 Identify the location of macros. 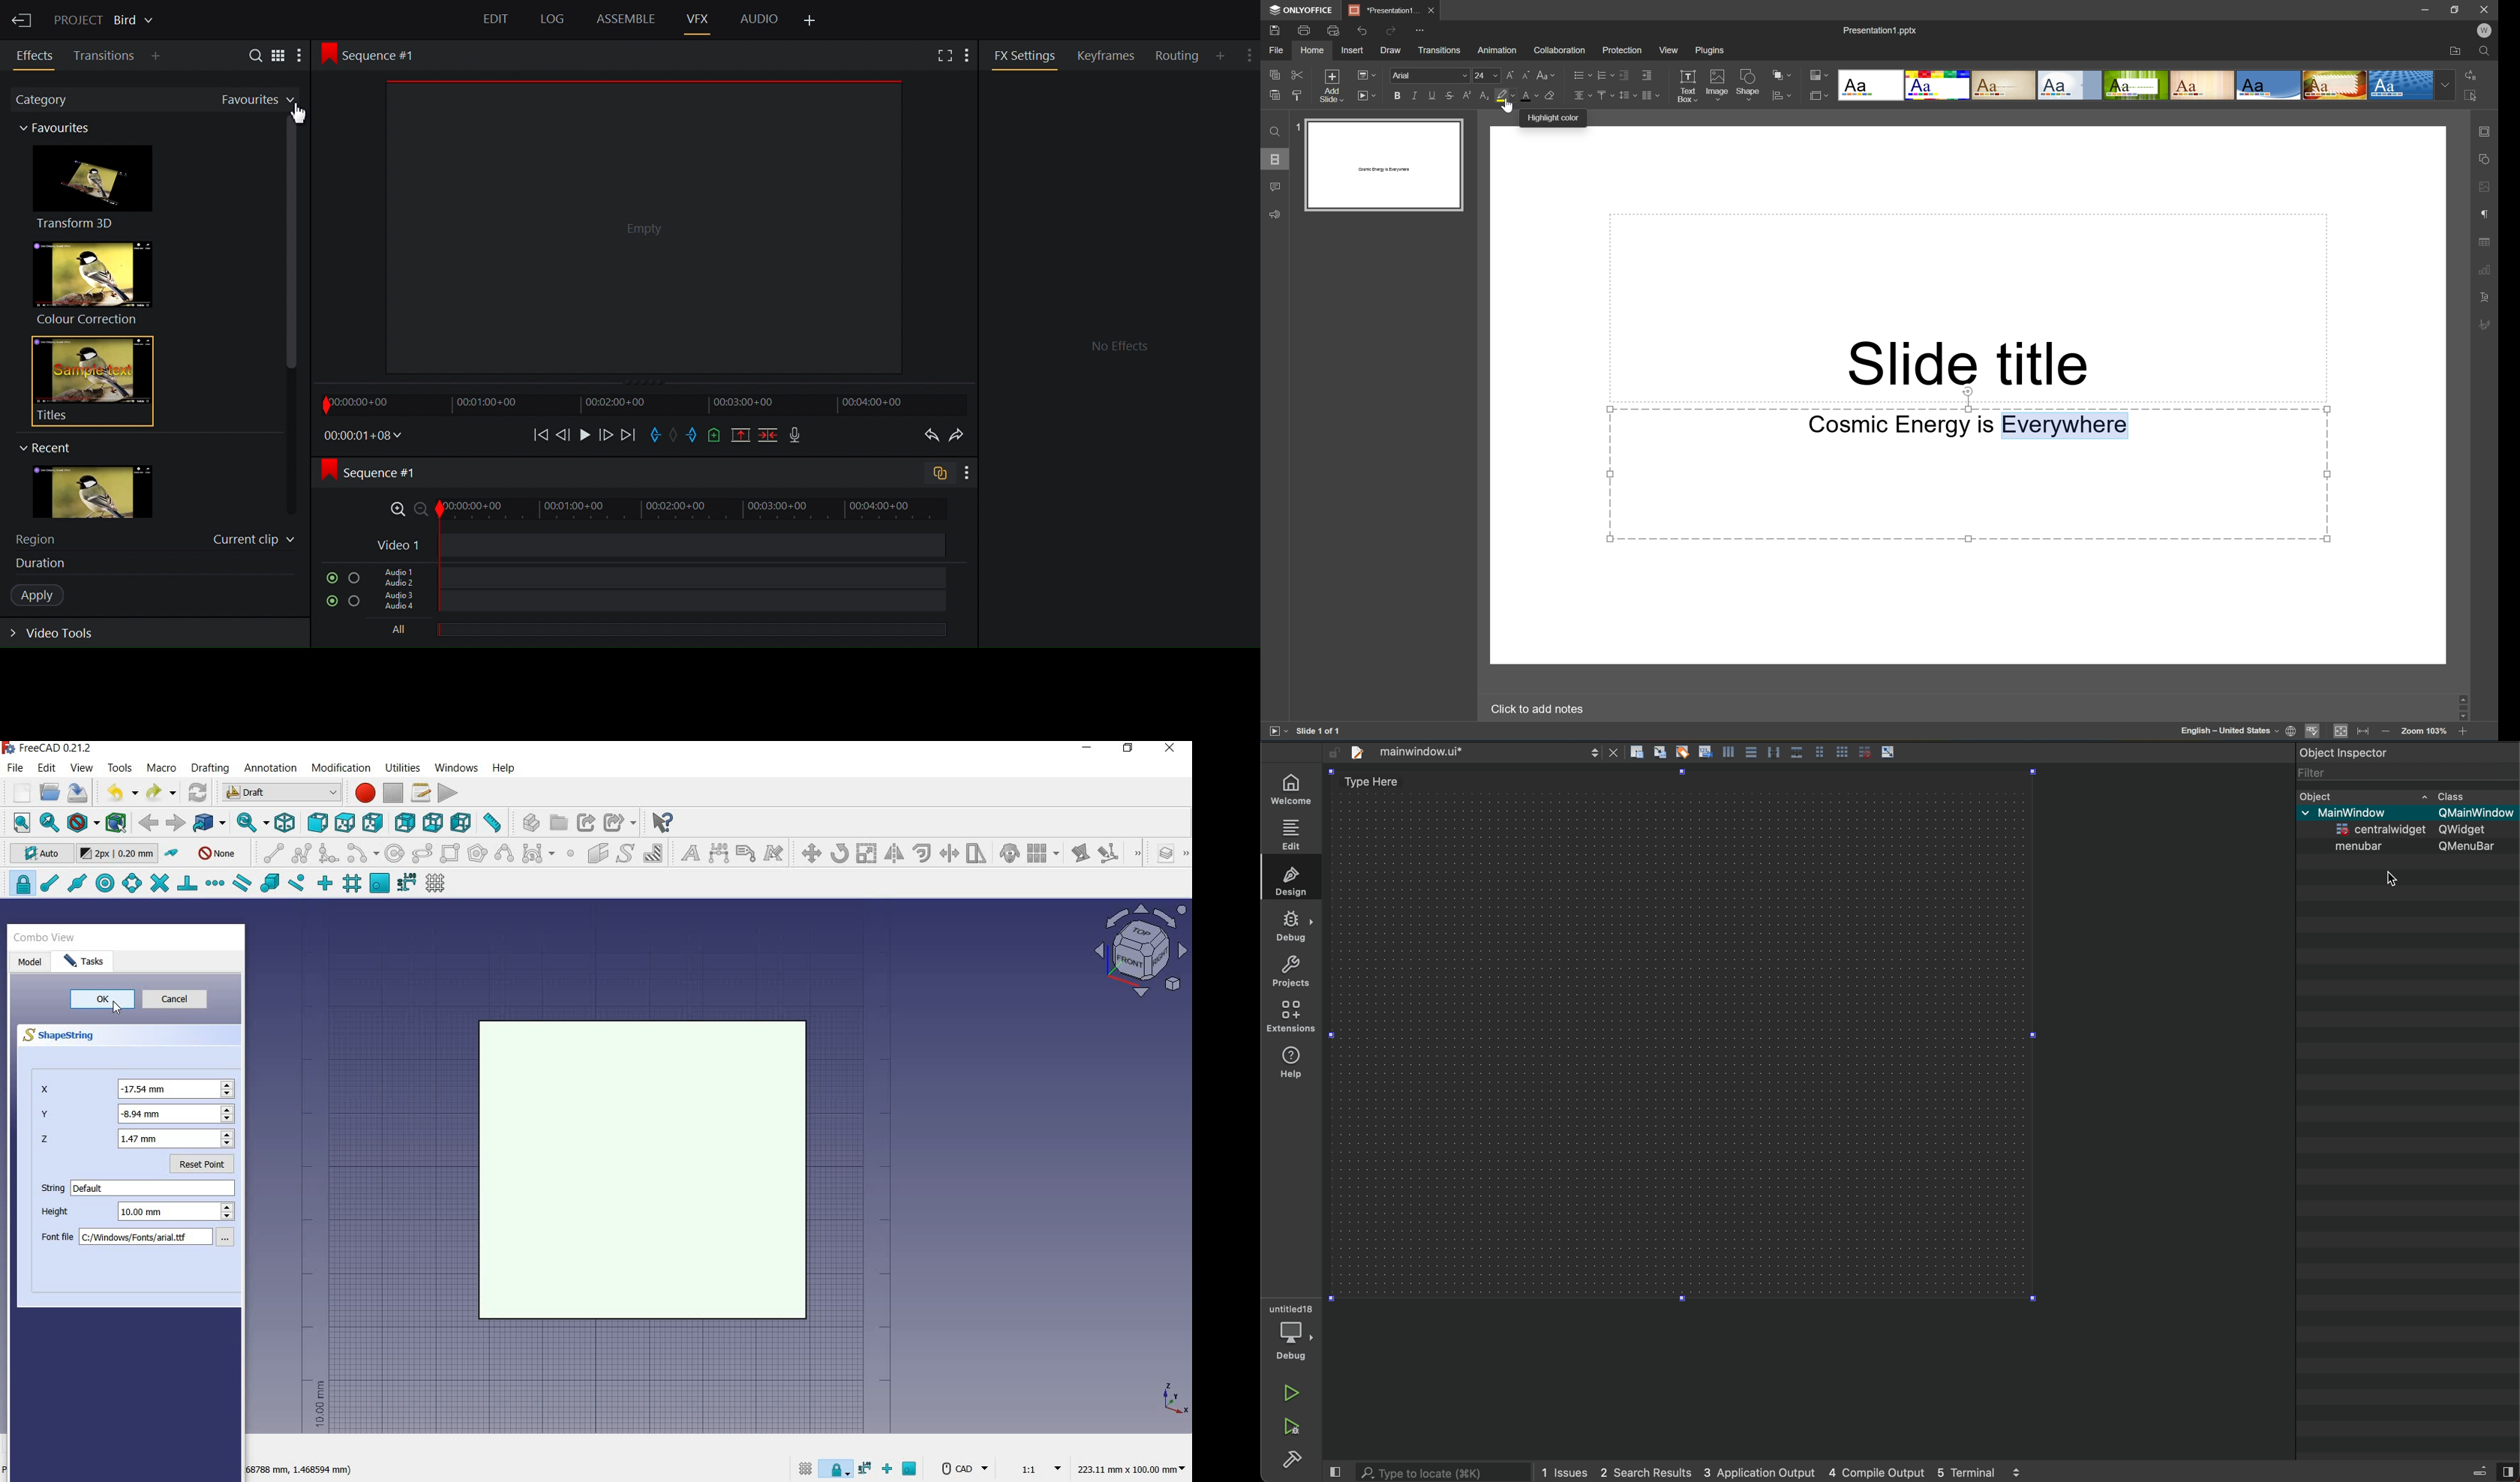
(422, 793).